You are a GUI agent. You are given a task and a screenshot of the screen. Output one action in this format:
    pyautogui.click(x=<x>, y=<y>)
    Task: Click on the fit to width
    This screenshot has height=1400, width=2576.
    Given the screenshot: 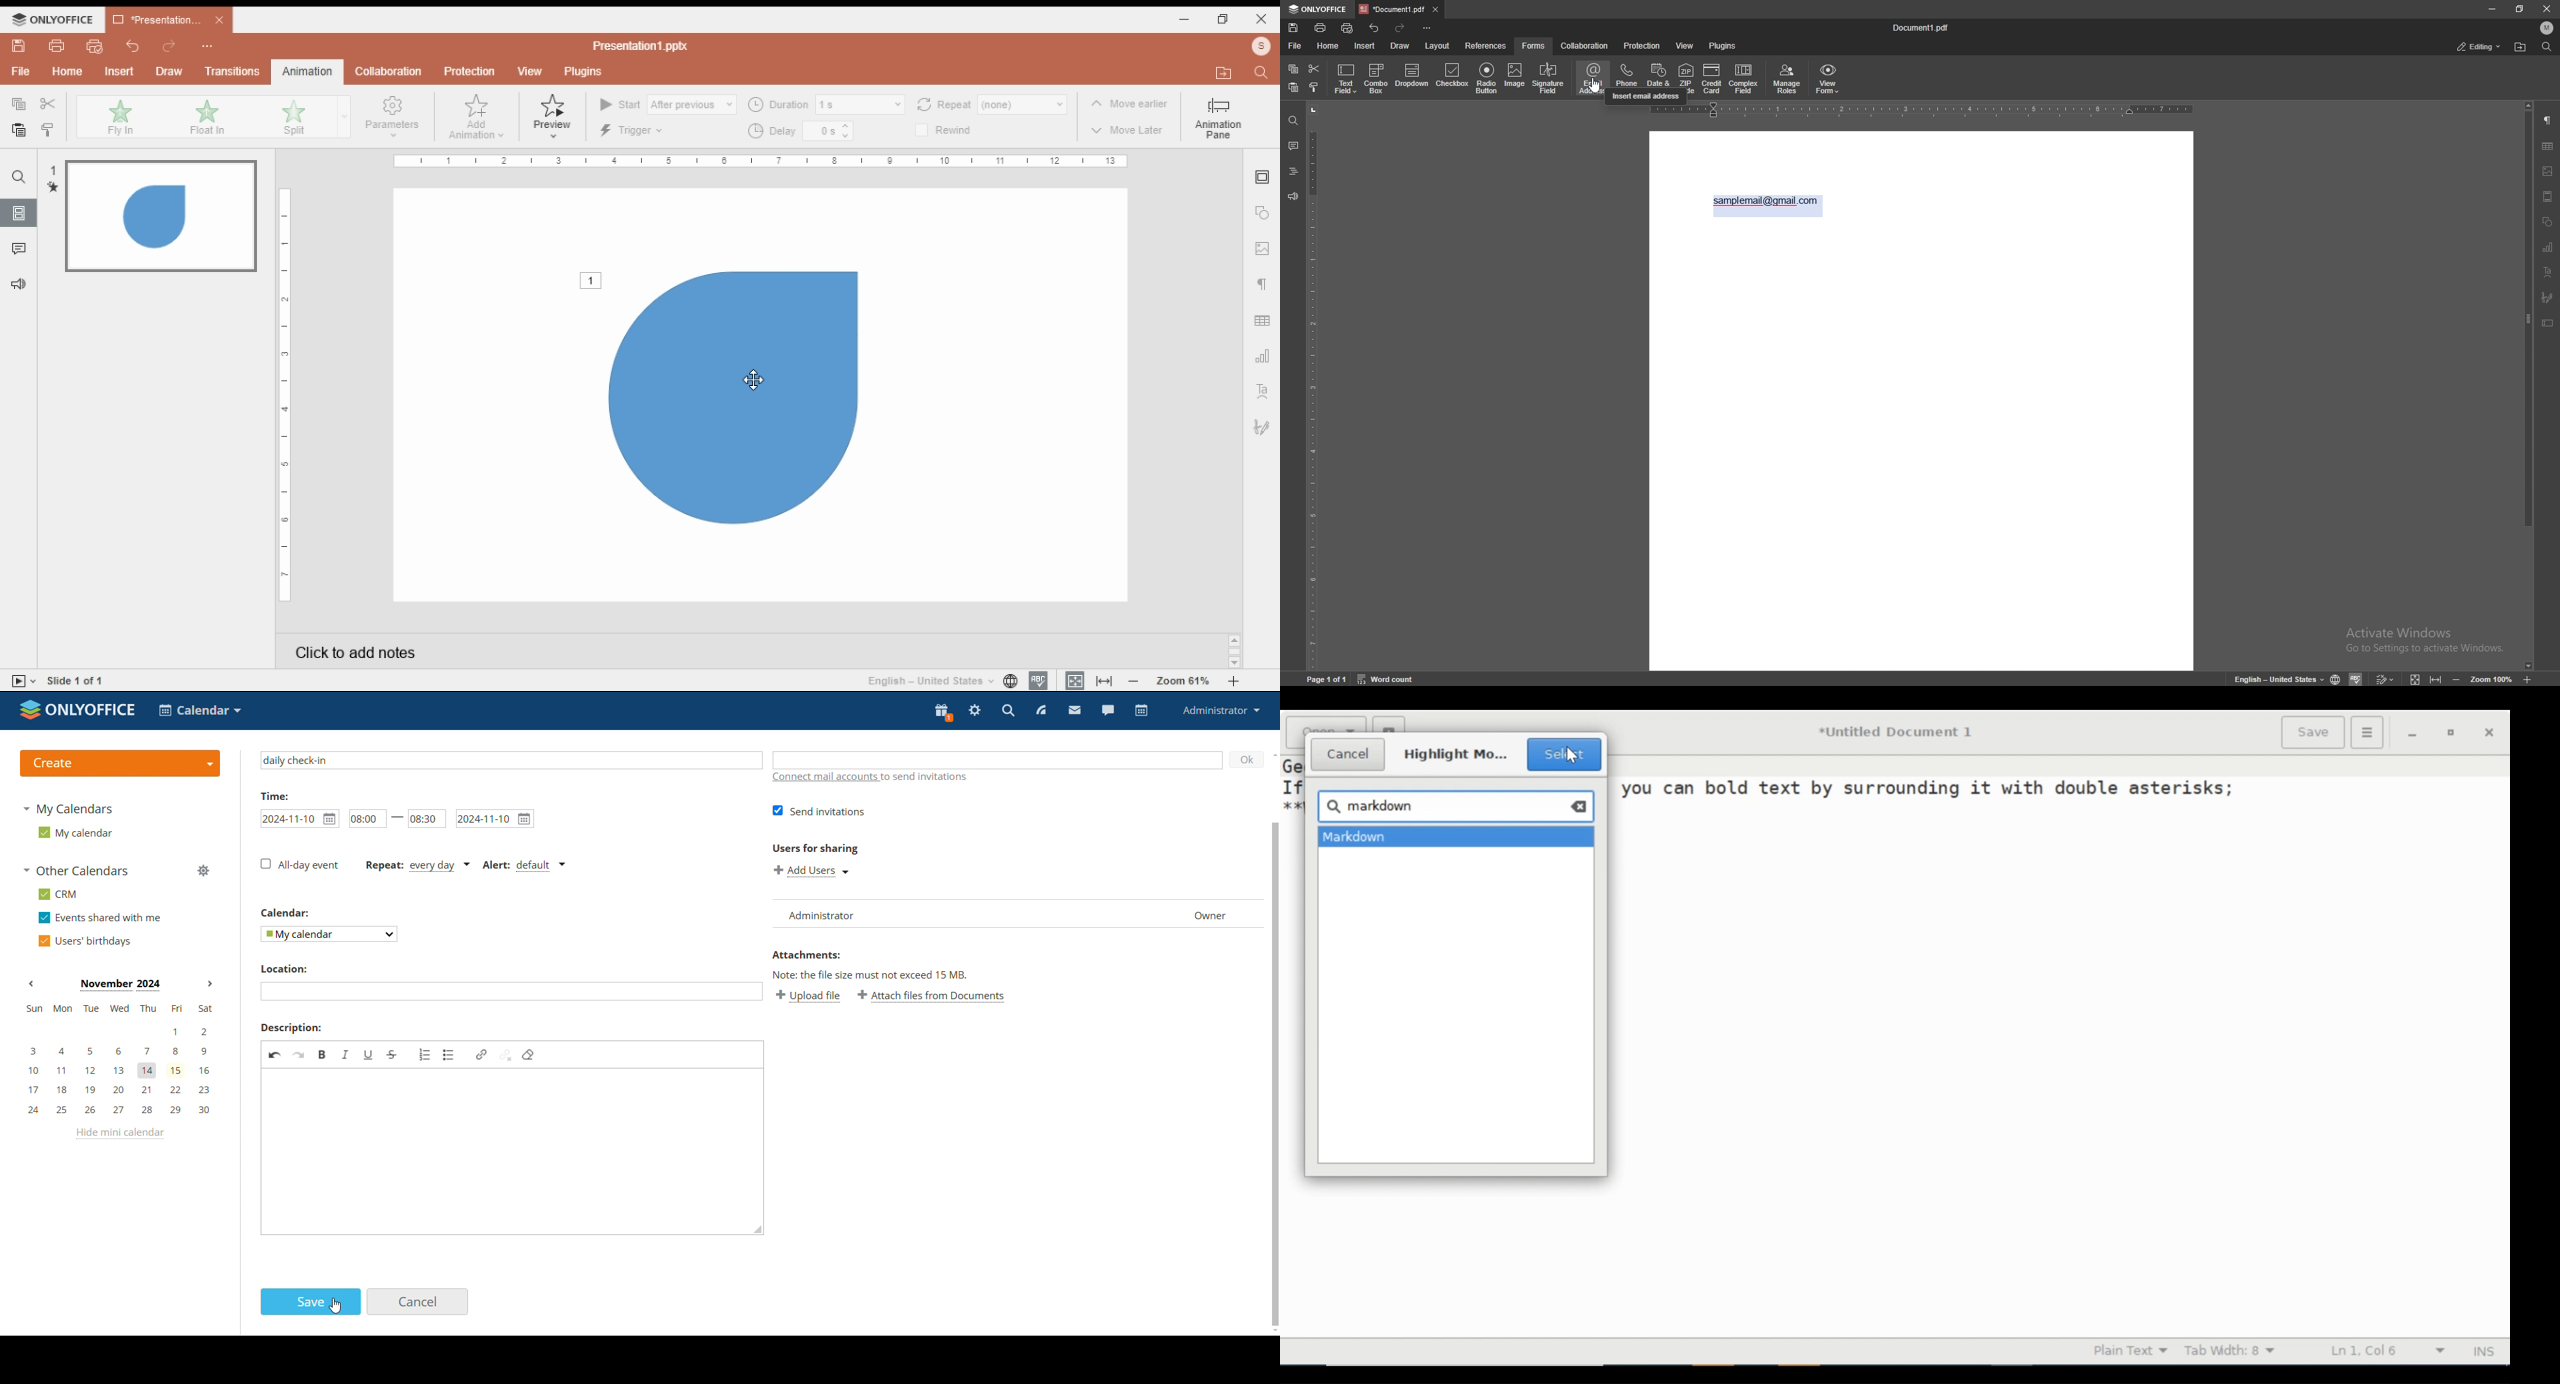 What is the action you would take?
    pyautogui.click(x=2435, y=677)
    